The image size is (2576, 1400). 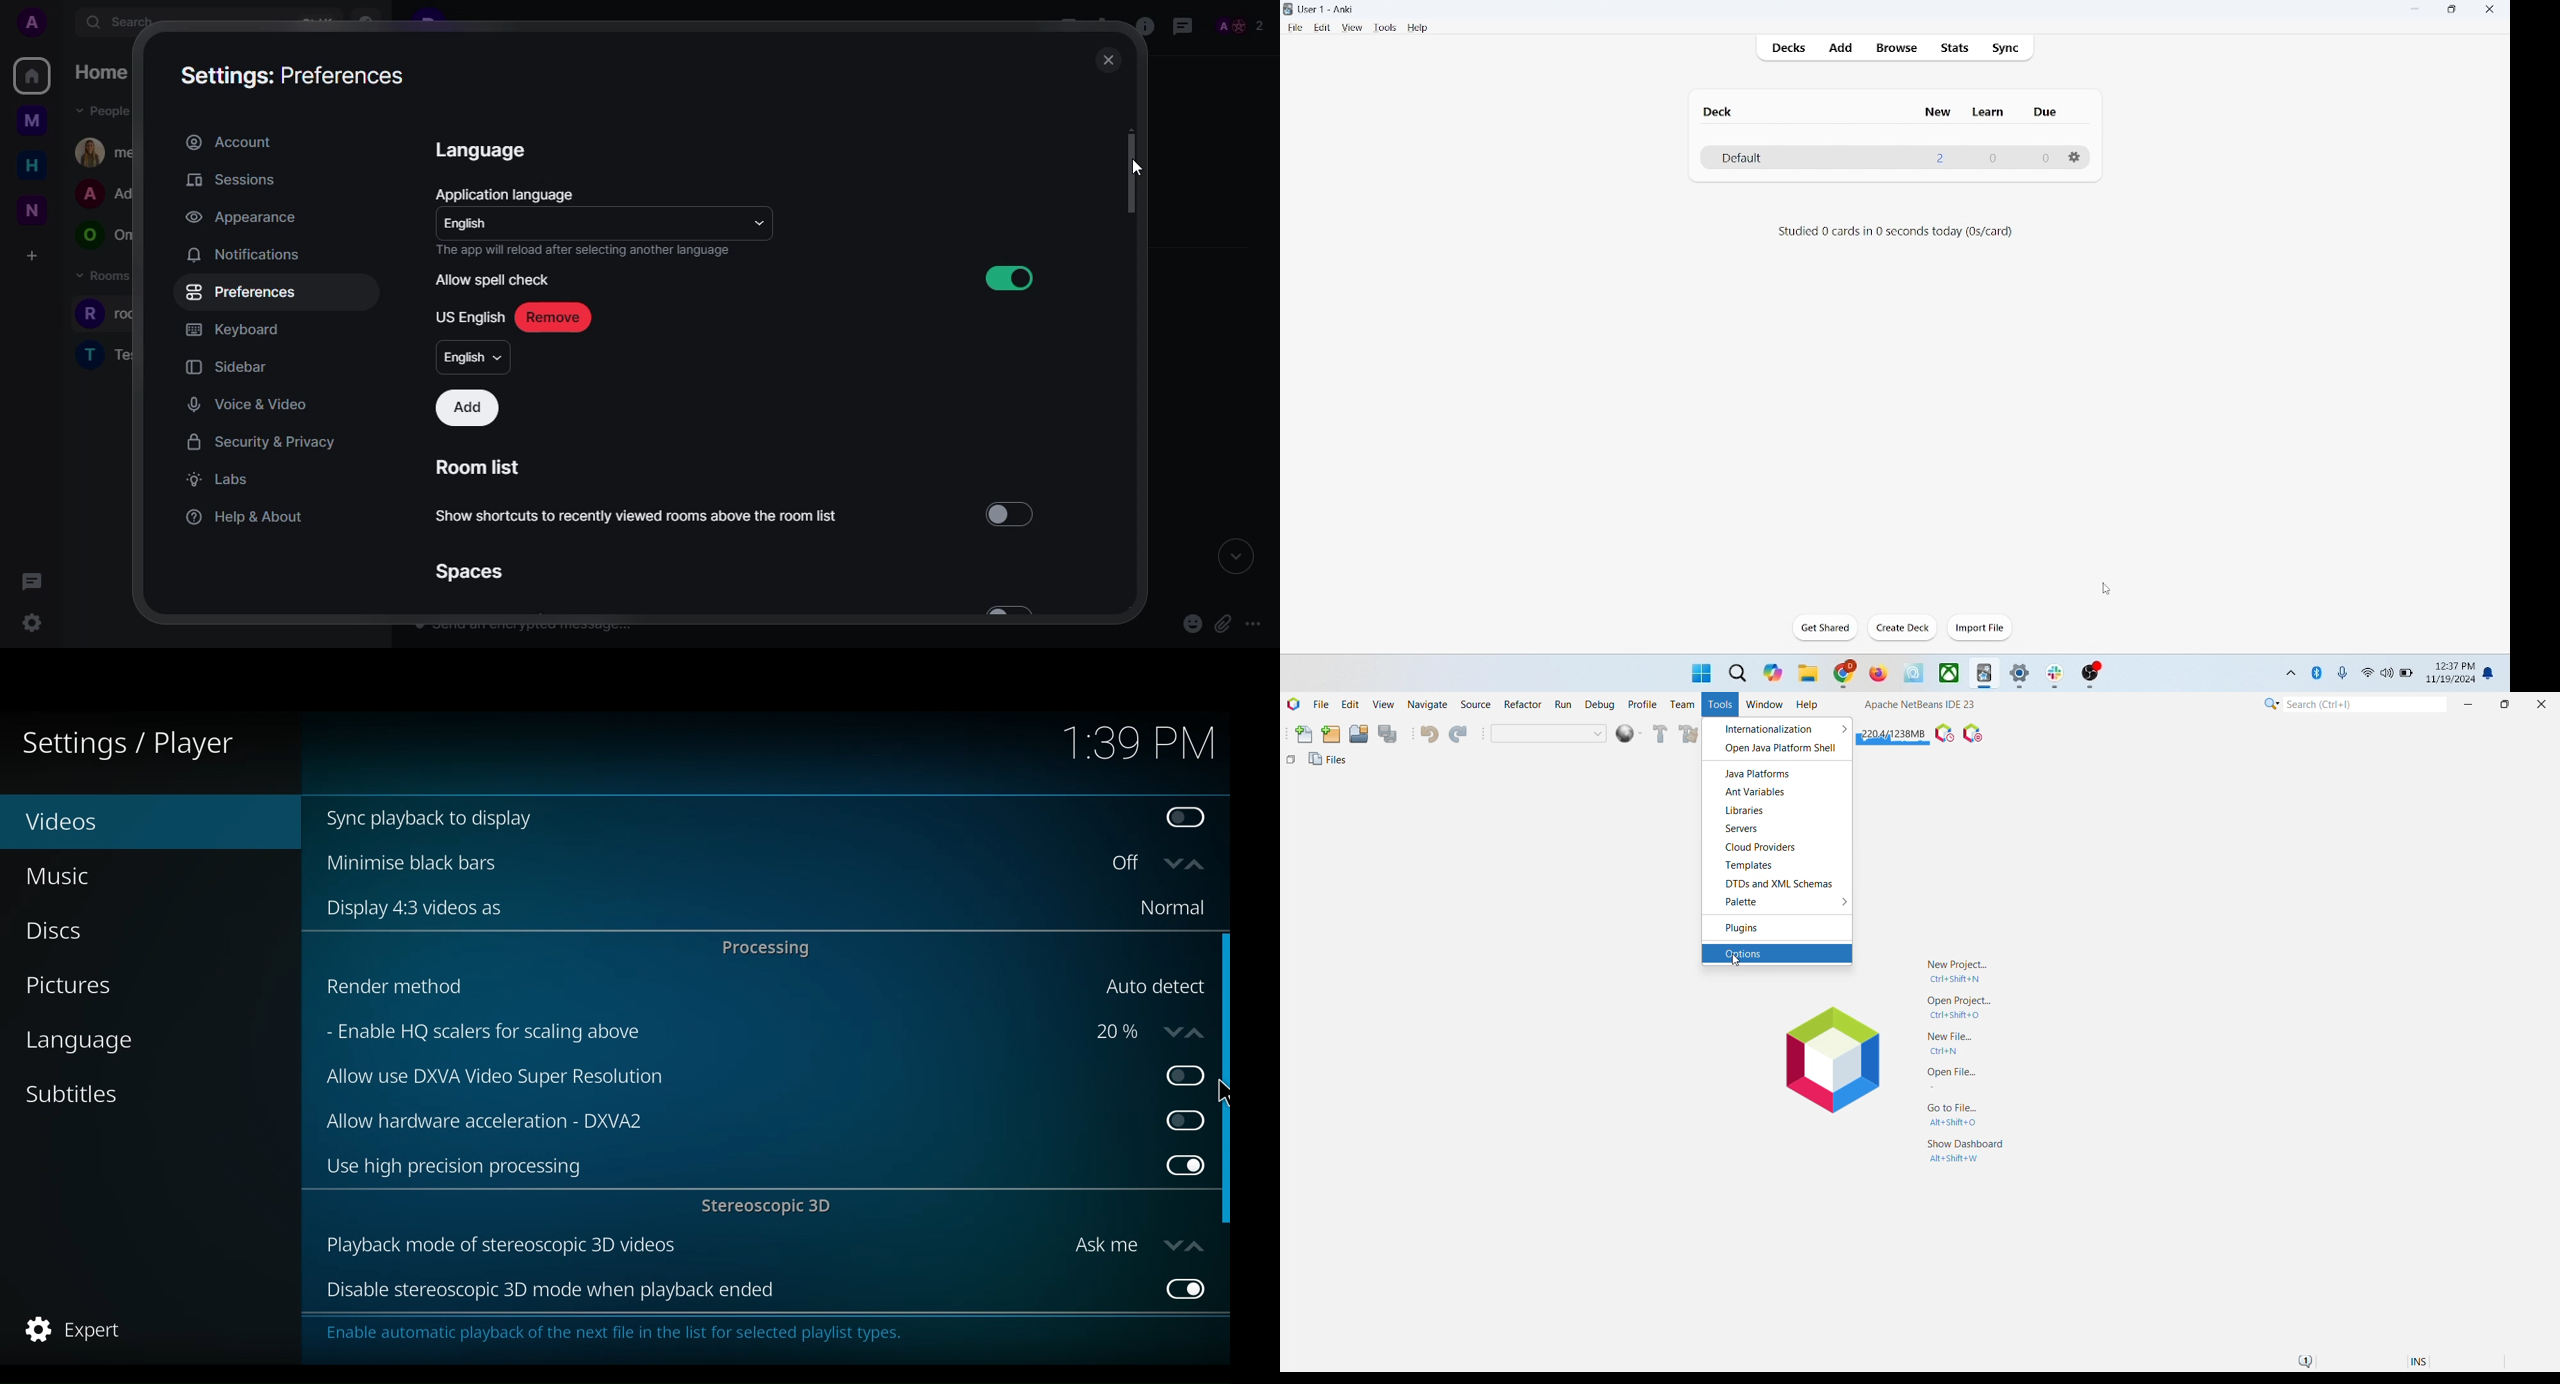 What do you see at coordinates (2076, 158) in the screenshot?
I see `options` at bounding box center [2076, 158].